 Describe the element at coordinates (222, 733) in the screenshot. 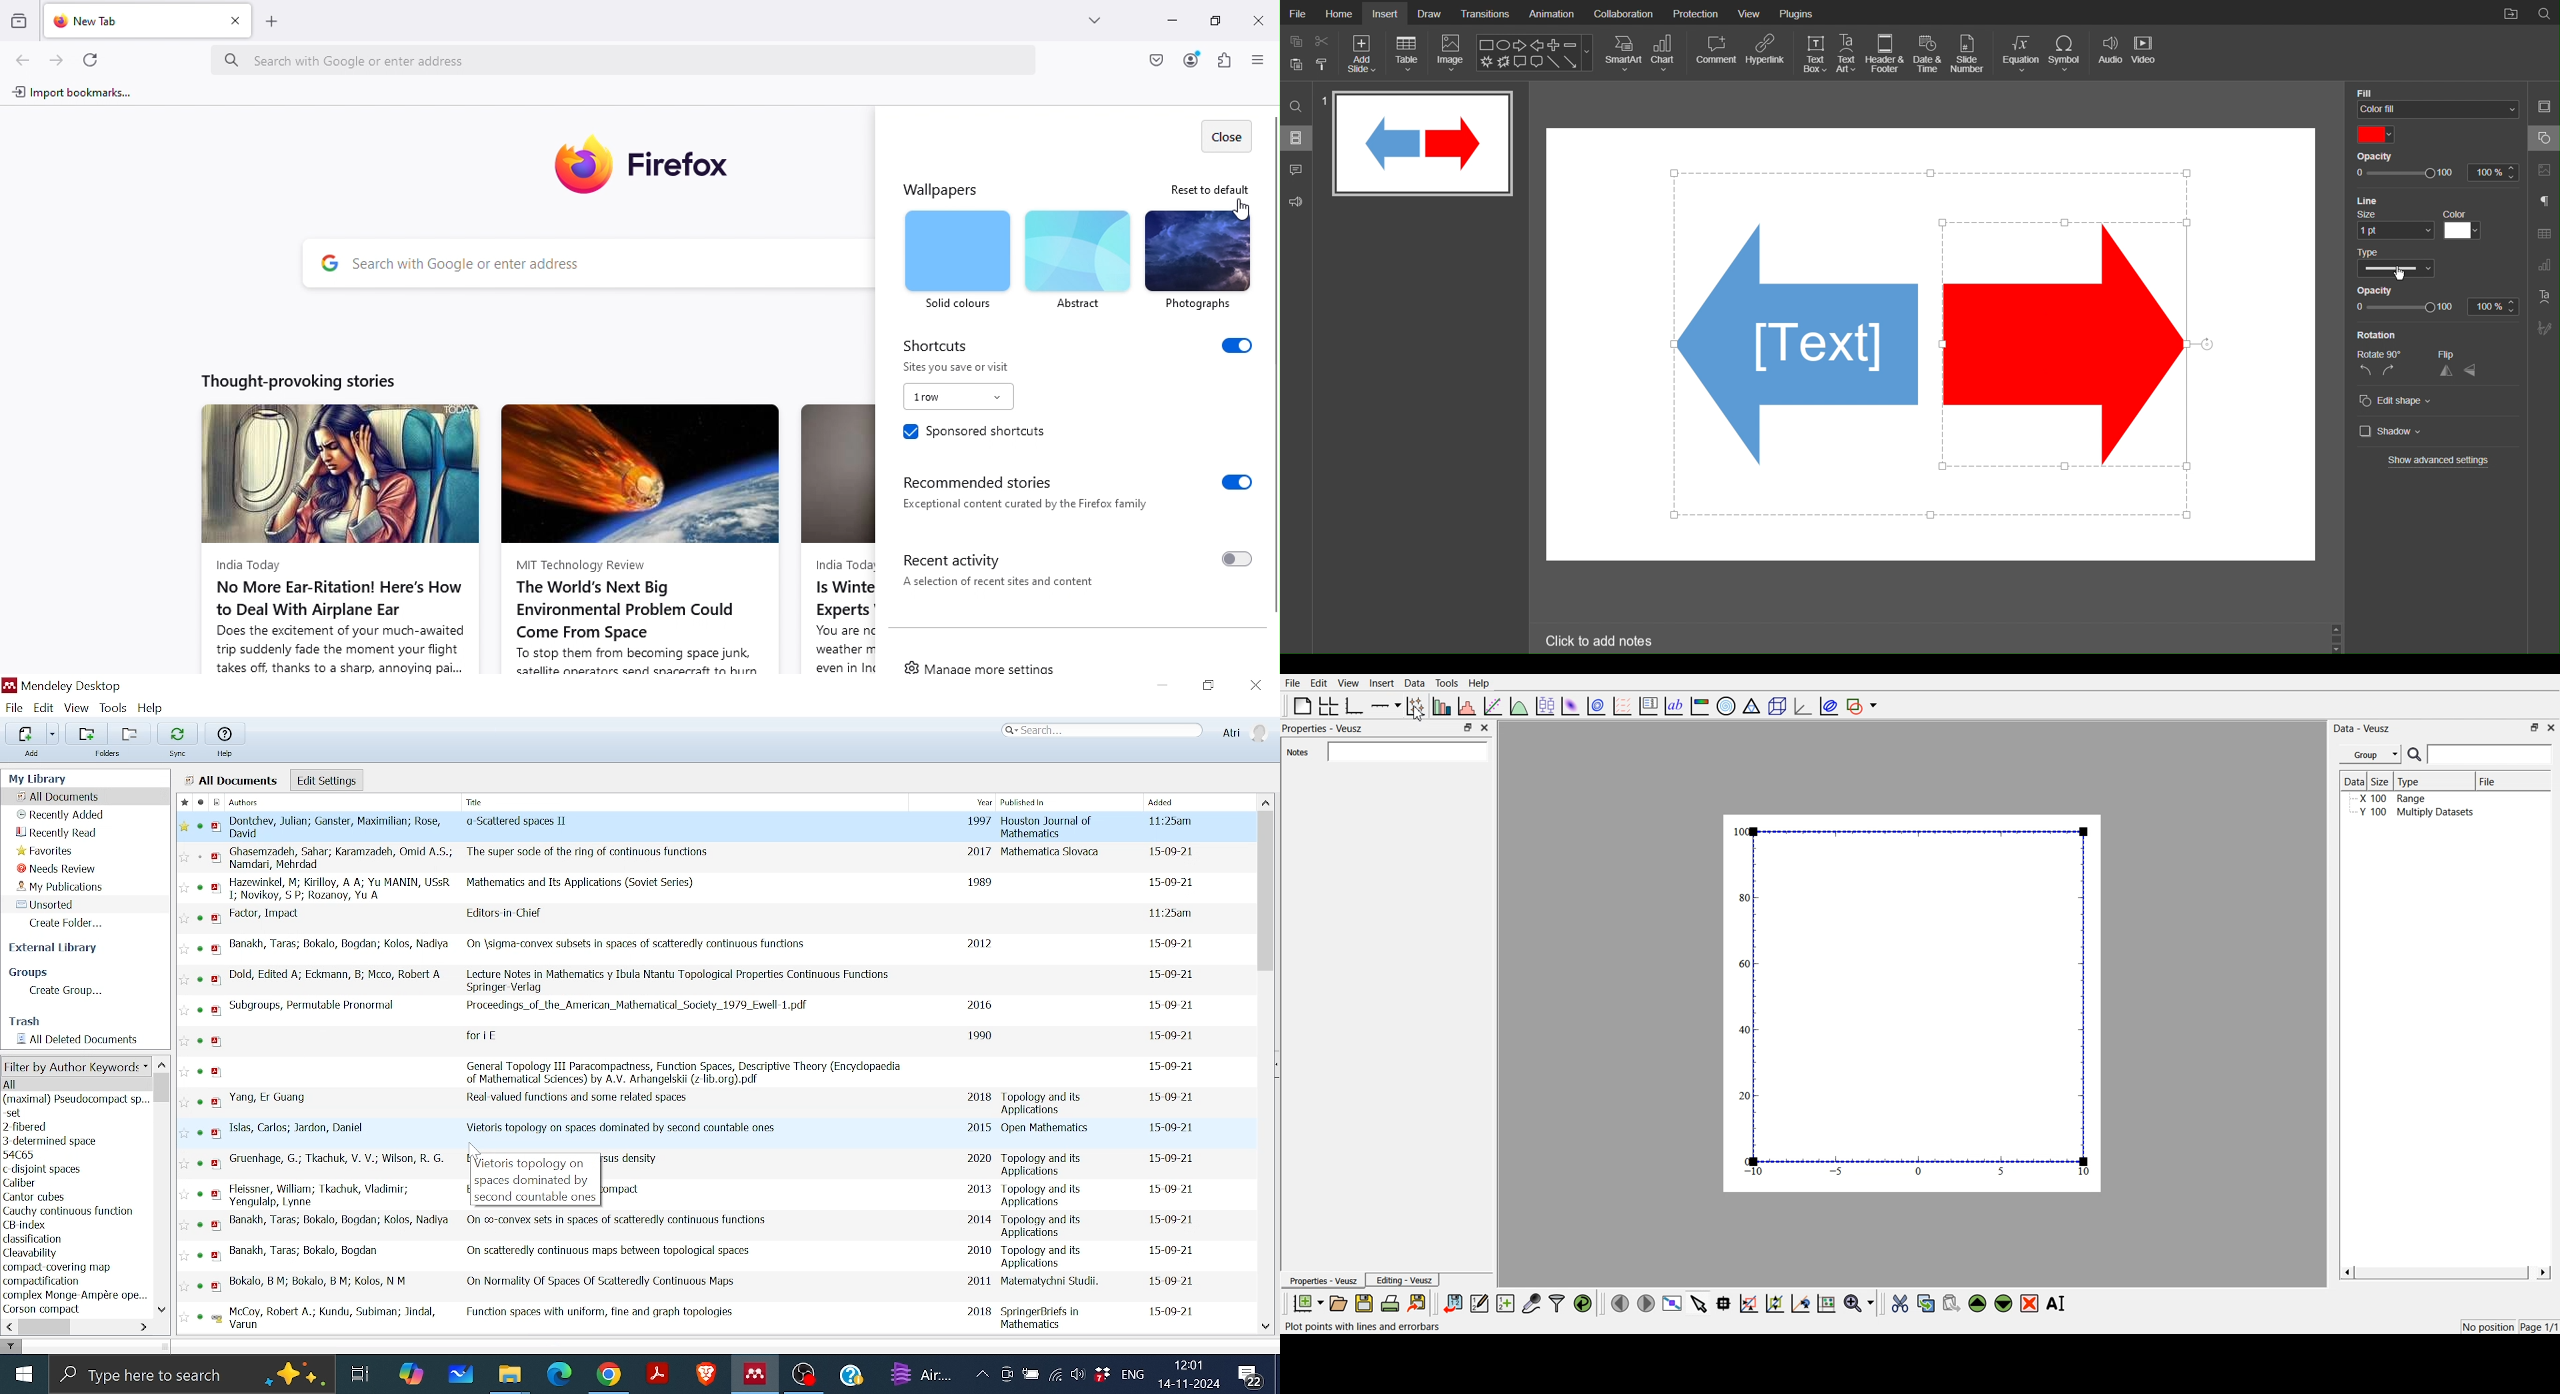

I see `Help` at that location.